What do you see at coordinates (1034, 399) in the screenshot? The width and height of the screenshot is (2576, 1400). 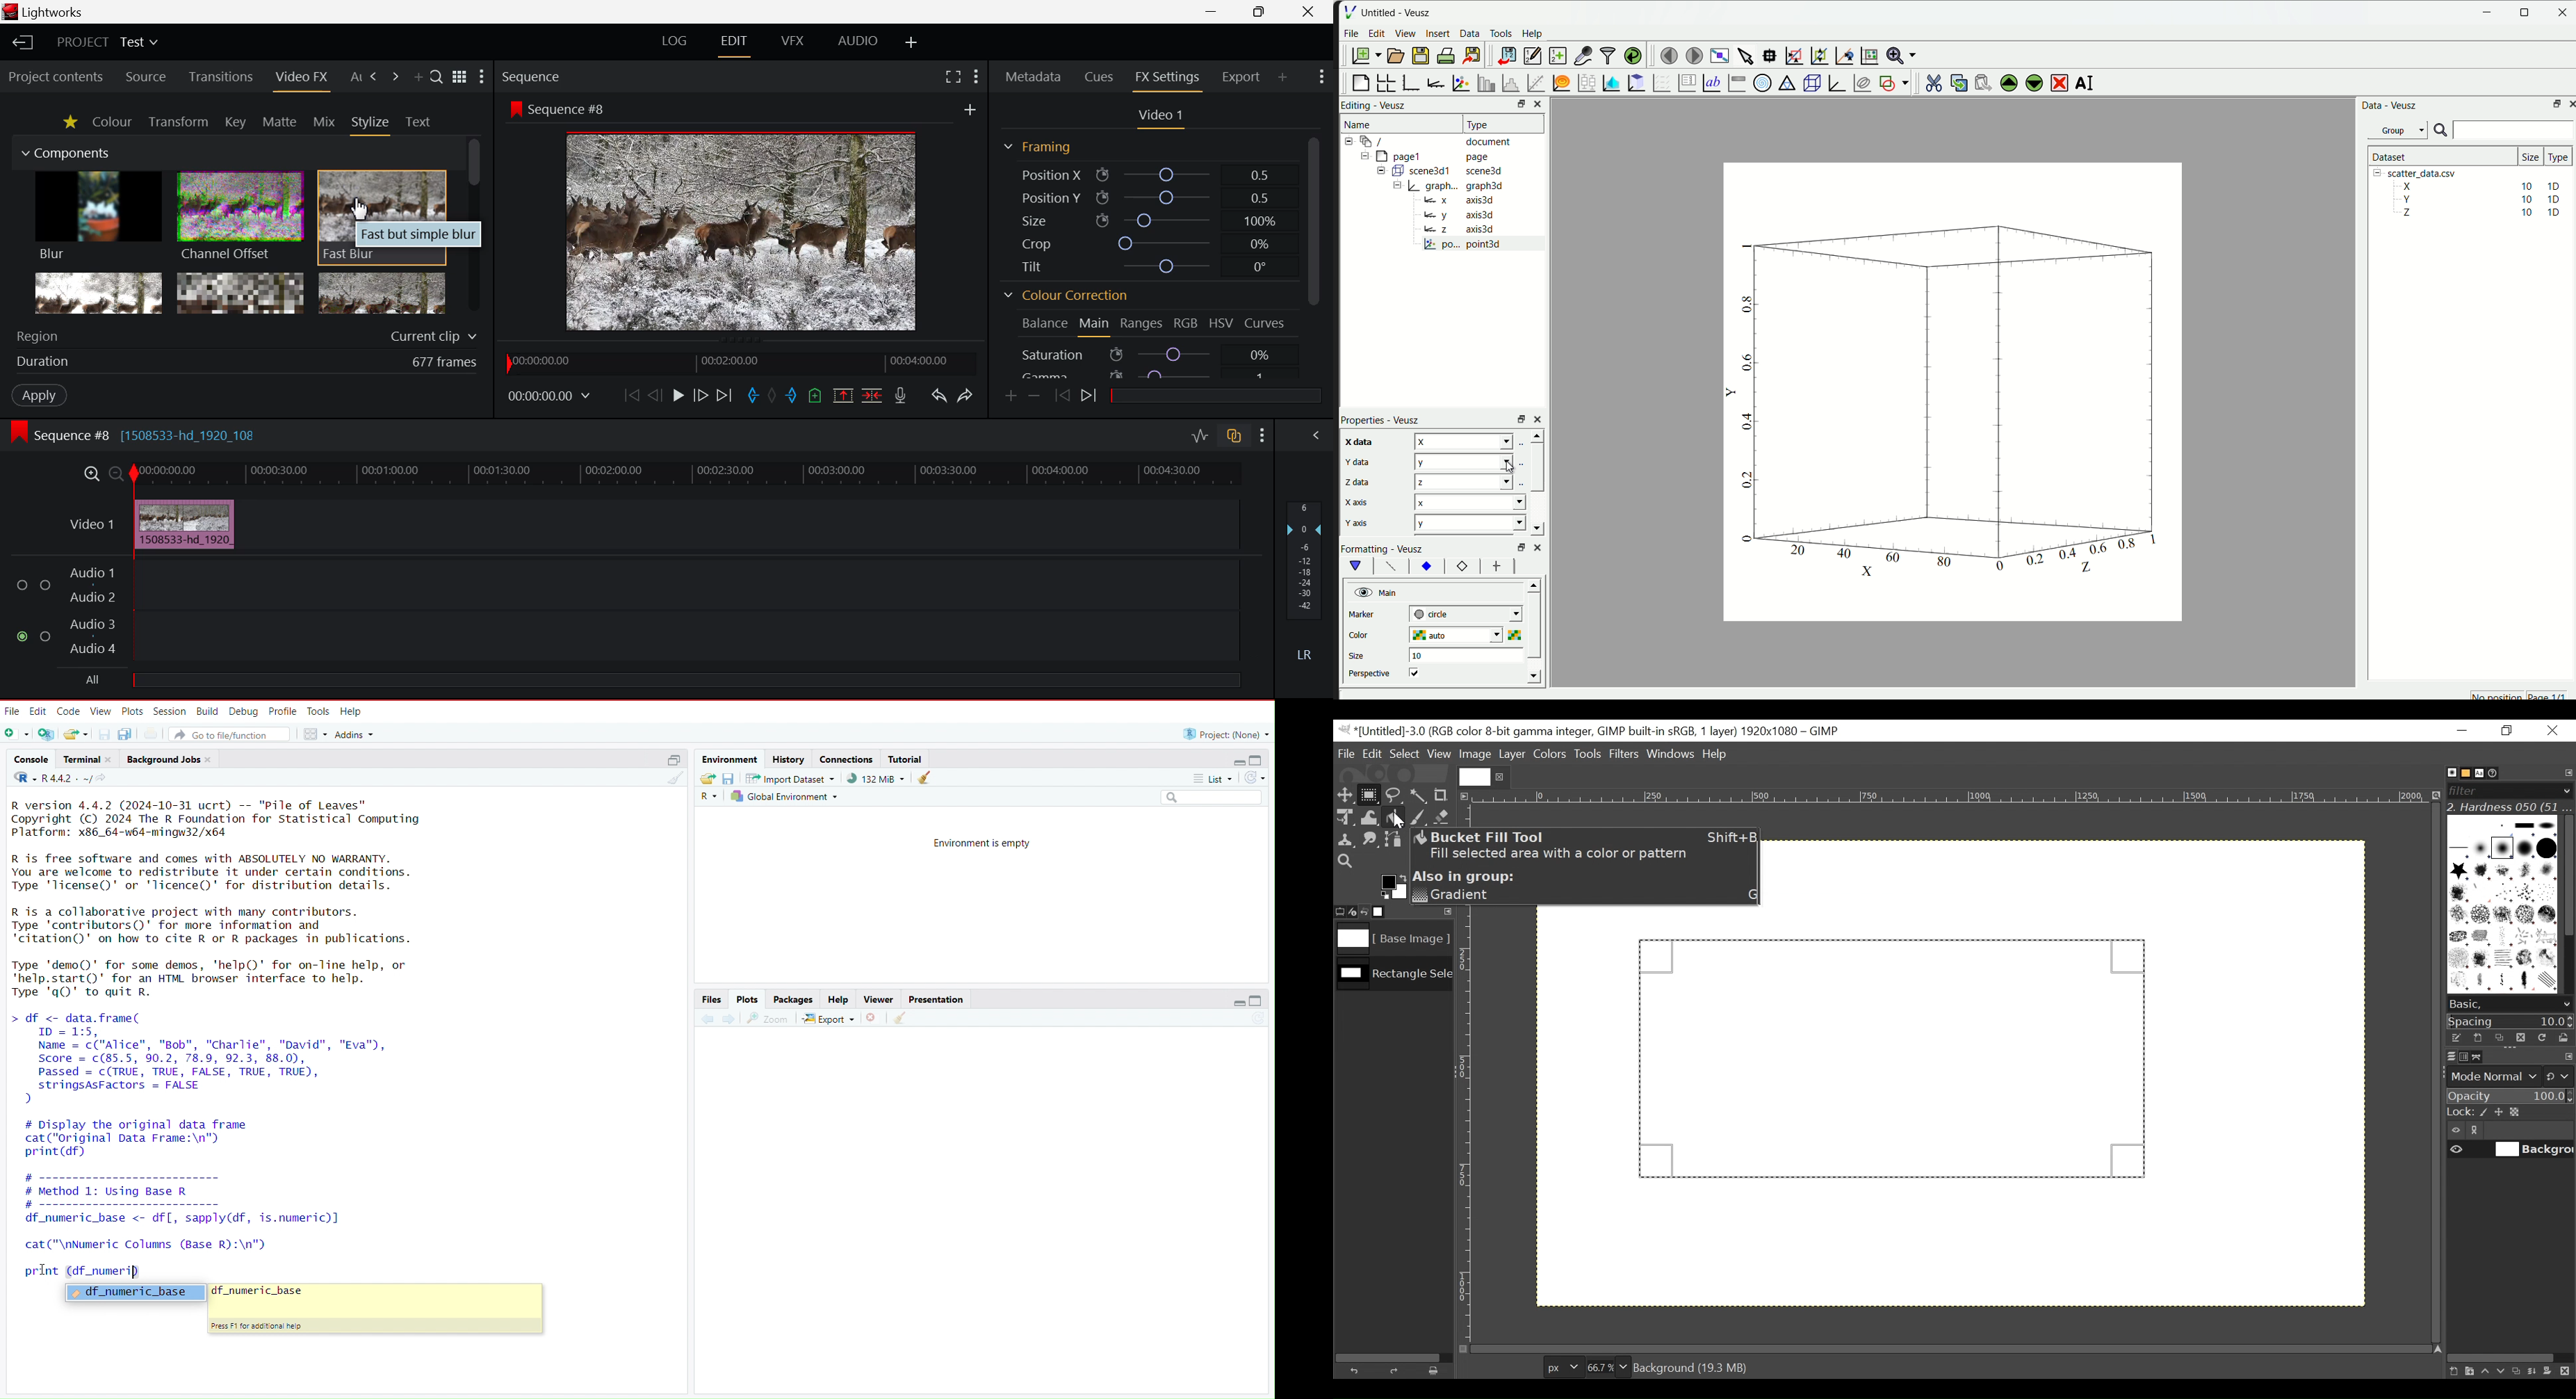 I see `Remove keyframe` at bounding box center [1034, 399].